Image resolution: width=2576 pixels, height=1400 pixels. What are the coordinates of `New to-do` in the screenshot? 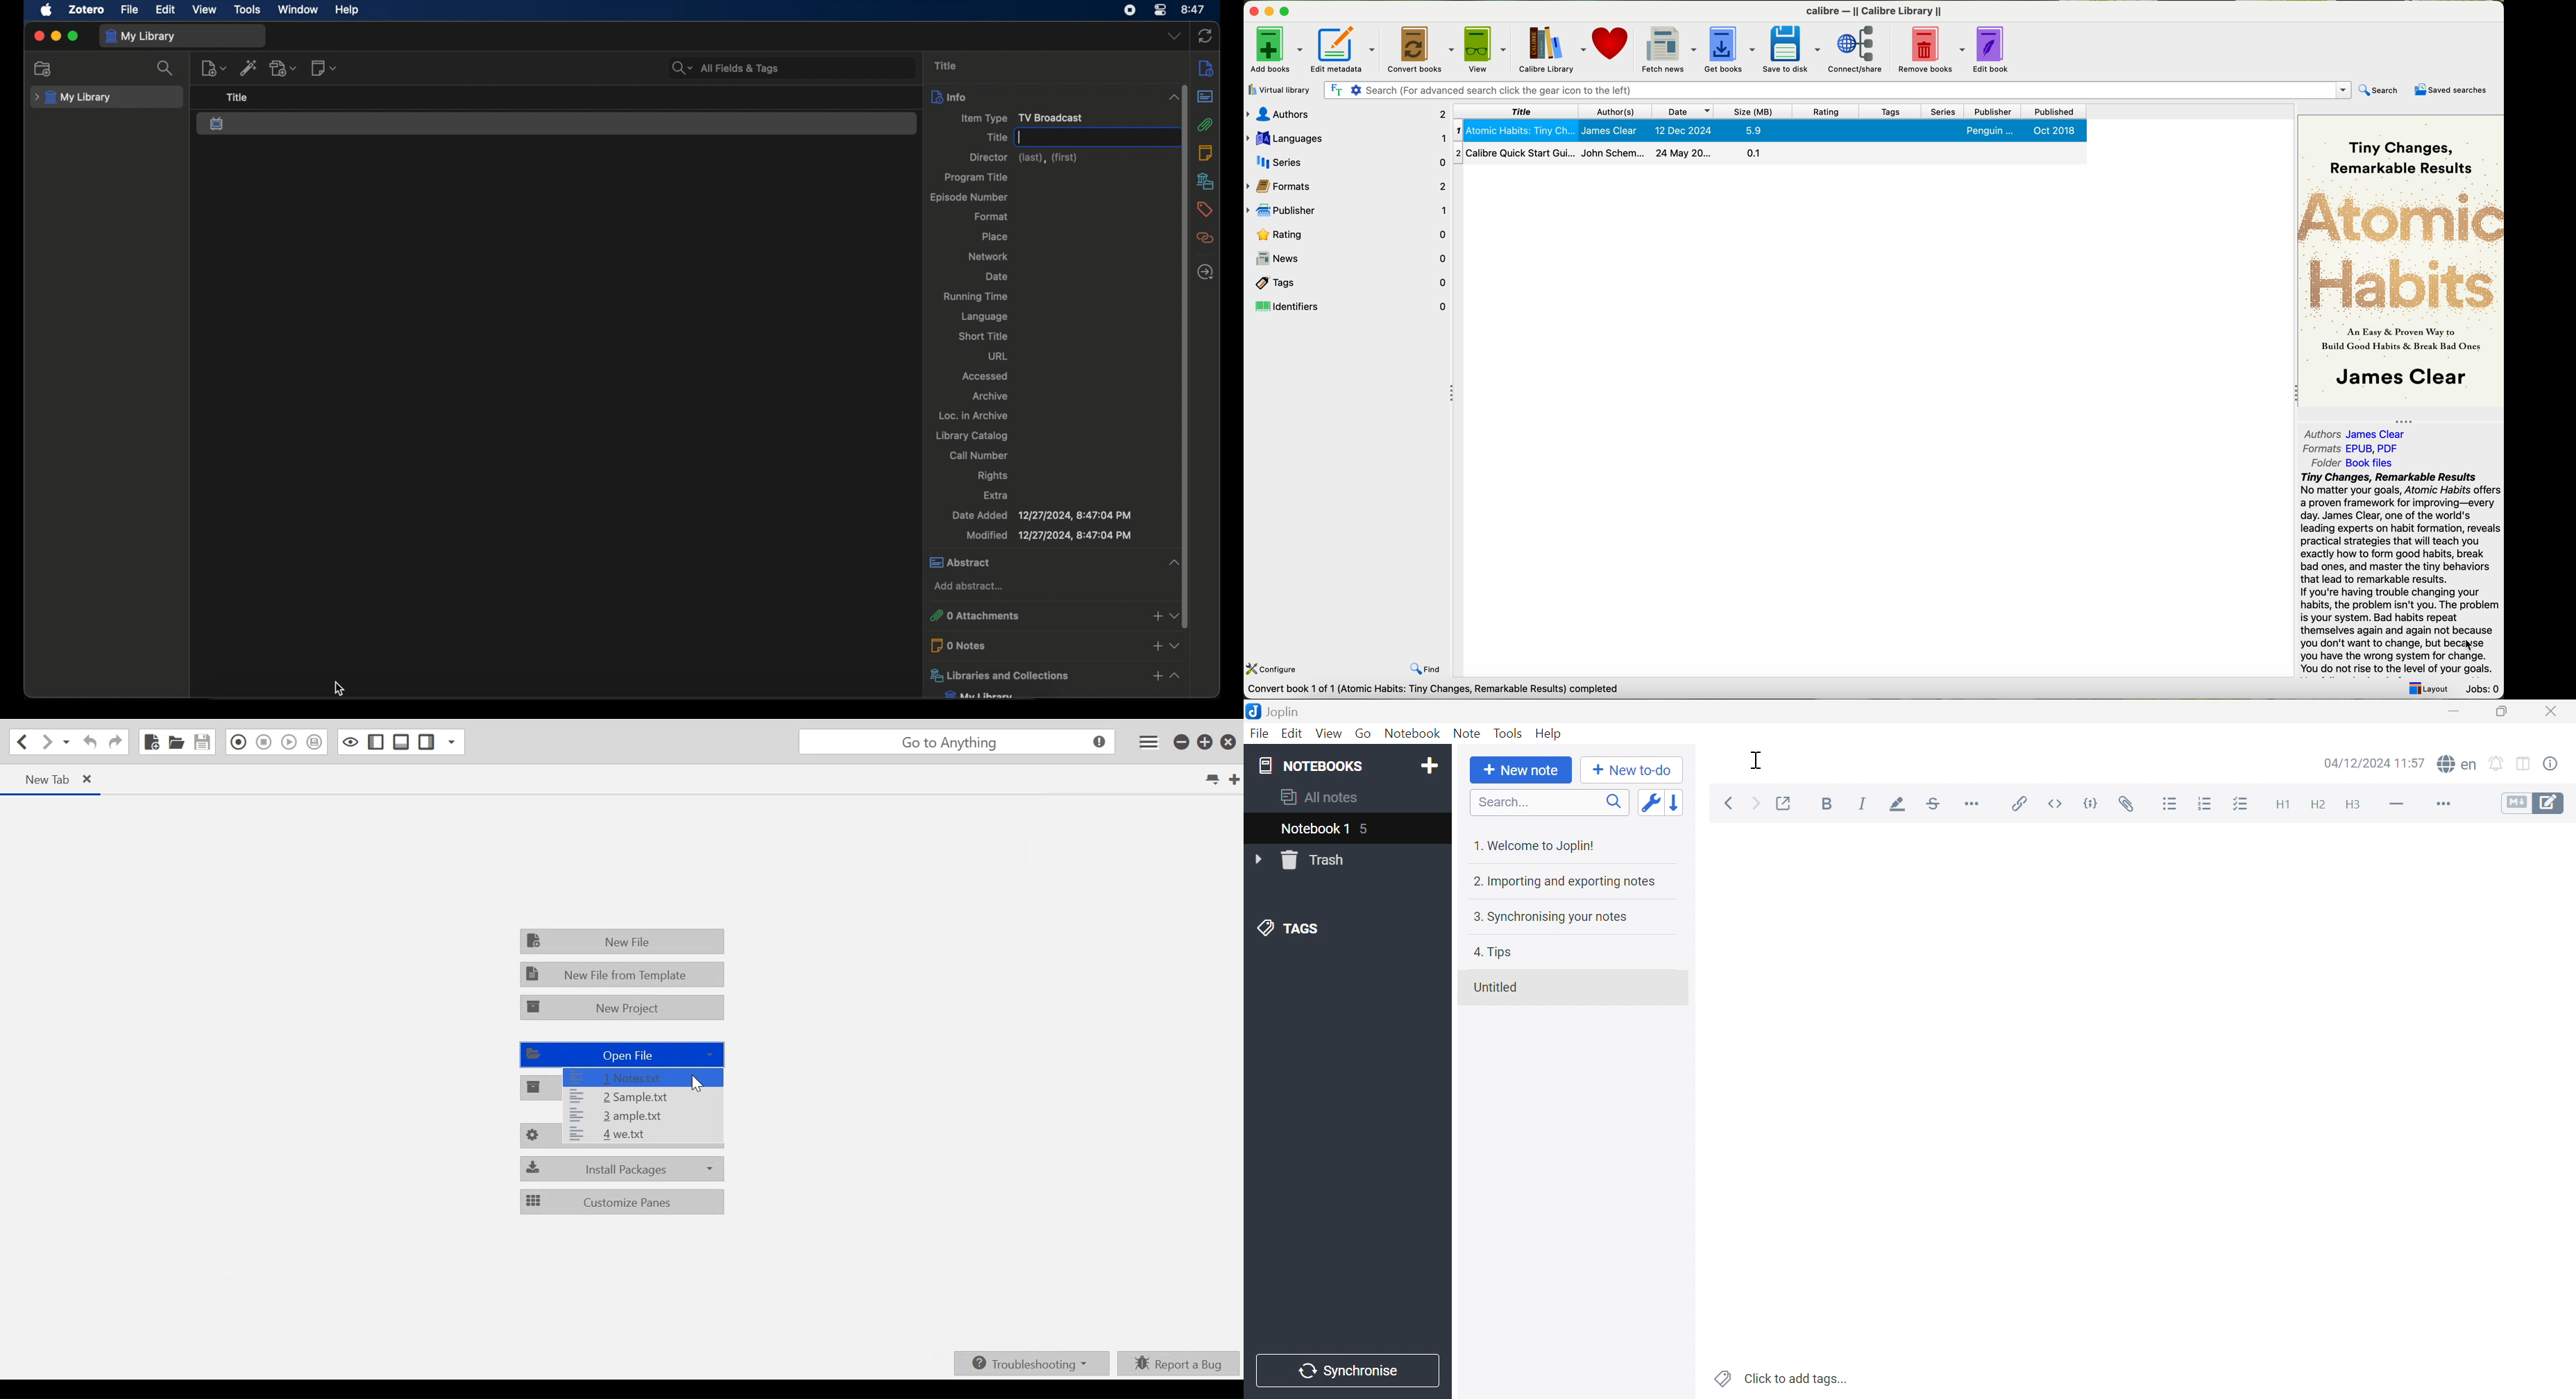 It's located at (1632, 770).